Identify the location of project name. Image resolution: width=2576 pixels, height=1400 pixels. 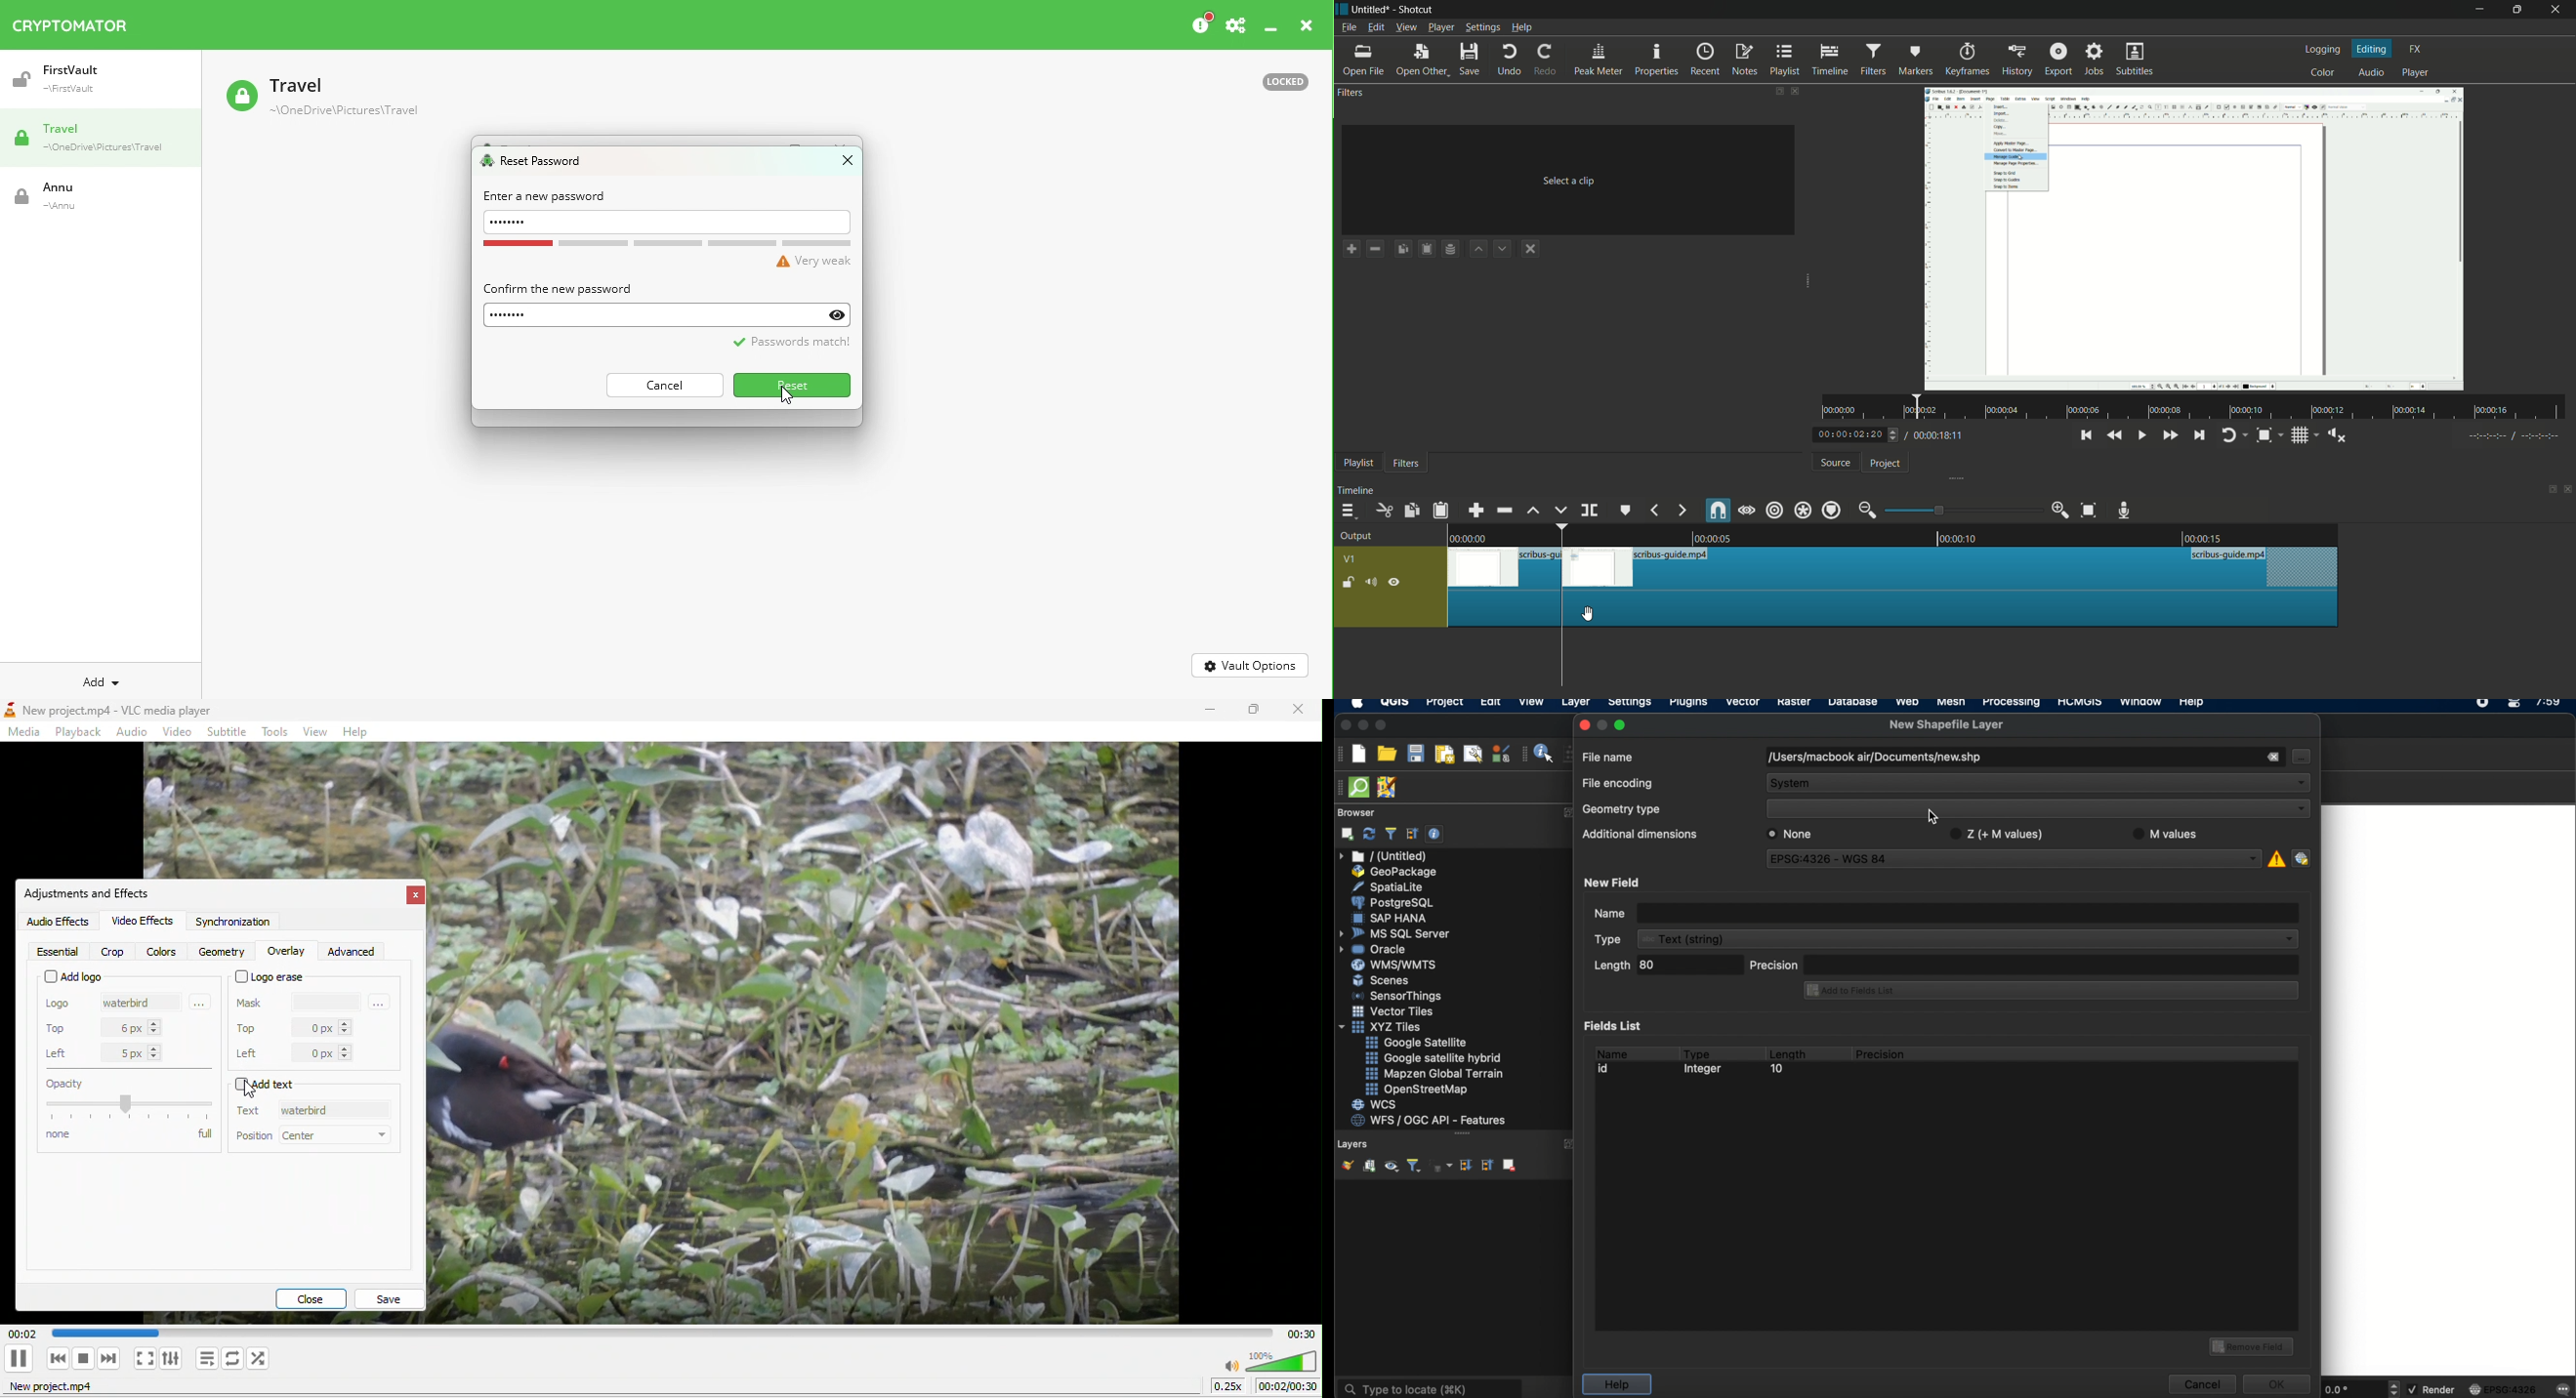
(1371, 8).